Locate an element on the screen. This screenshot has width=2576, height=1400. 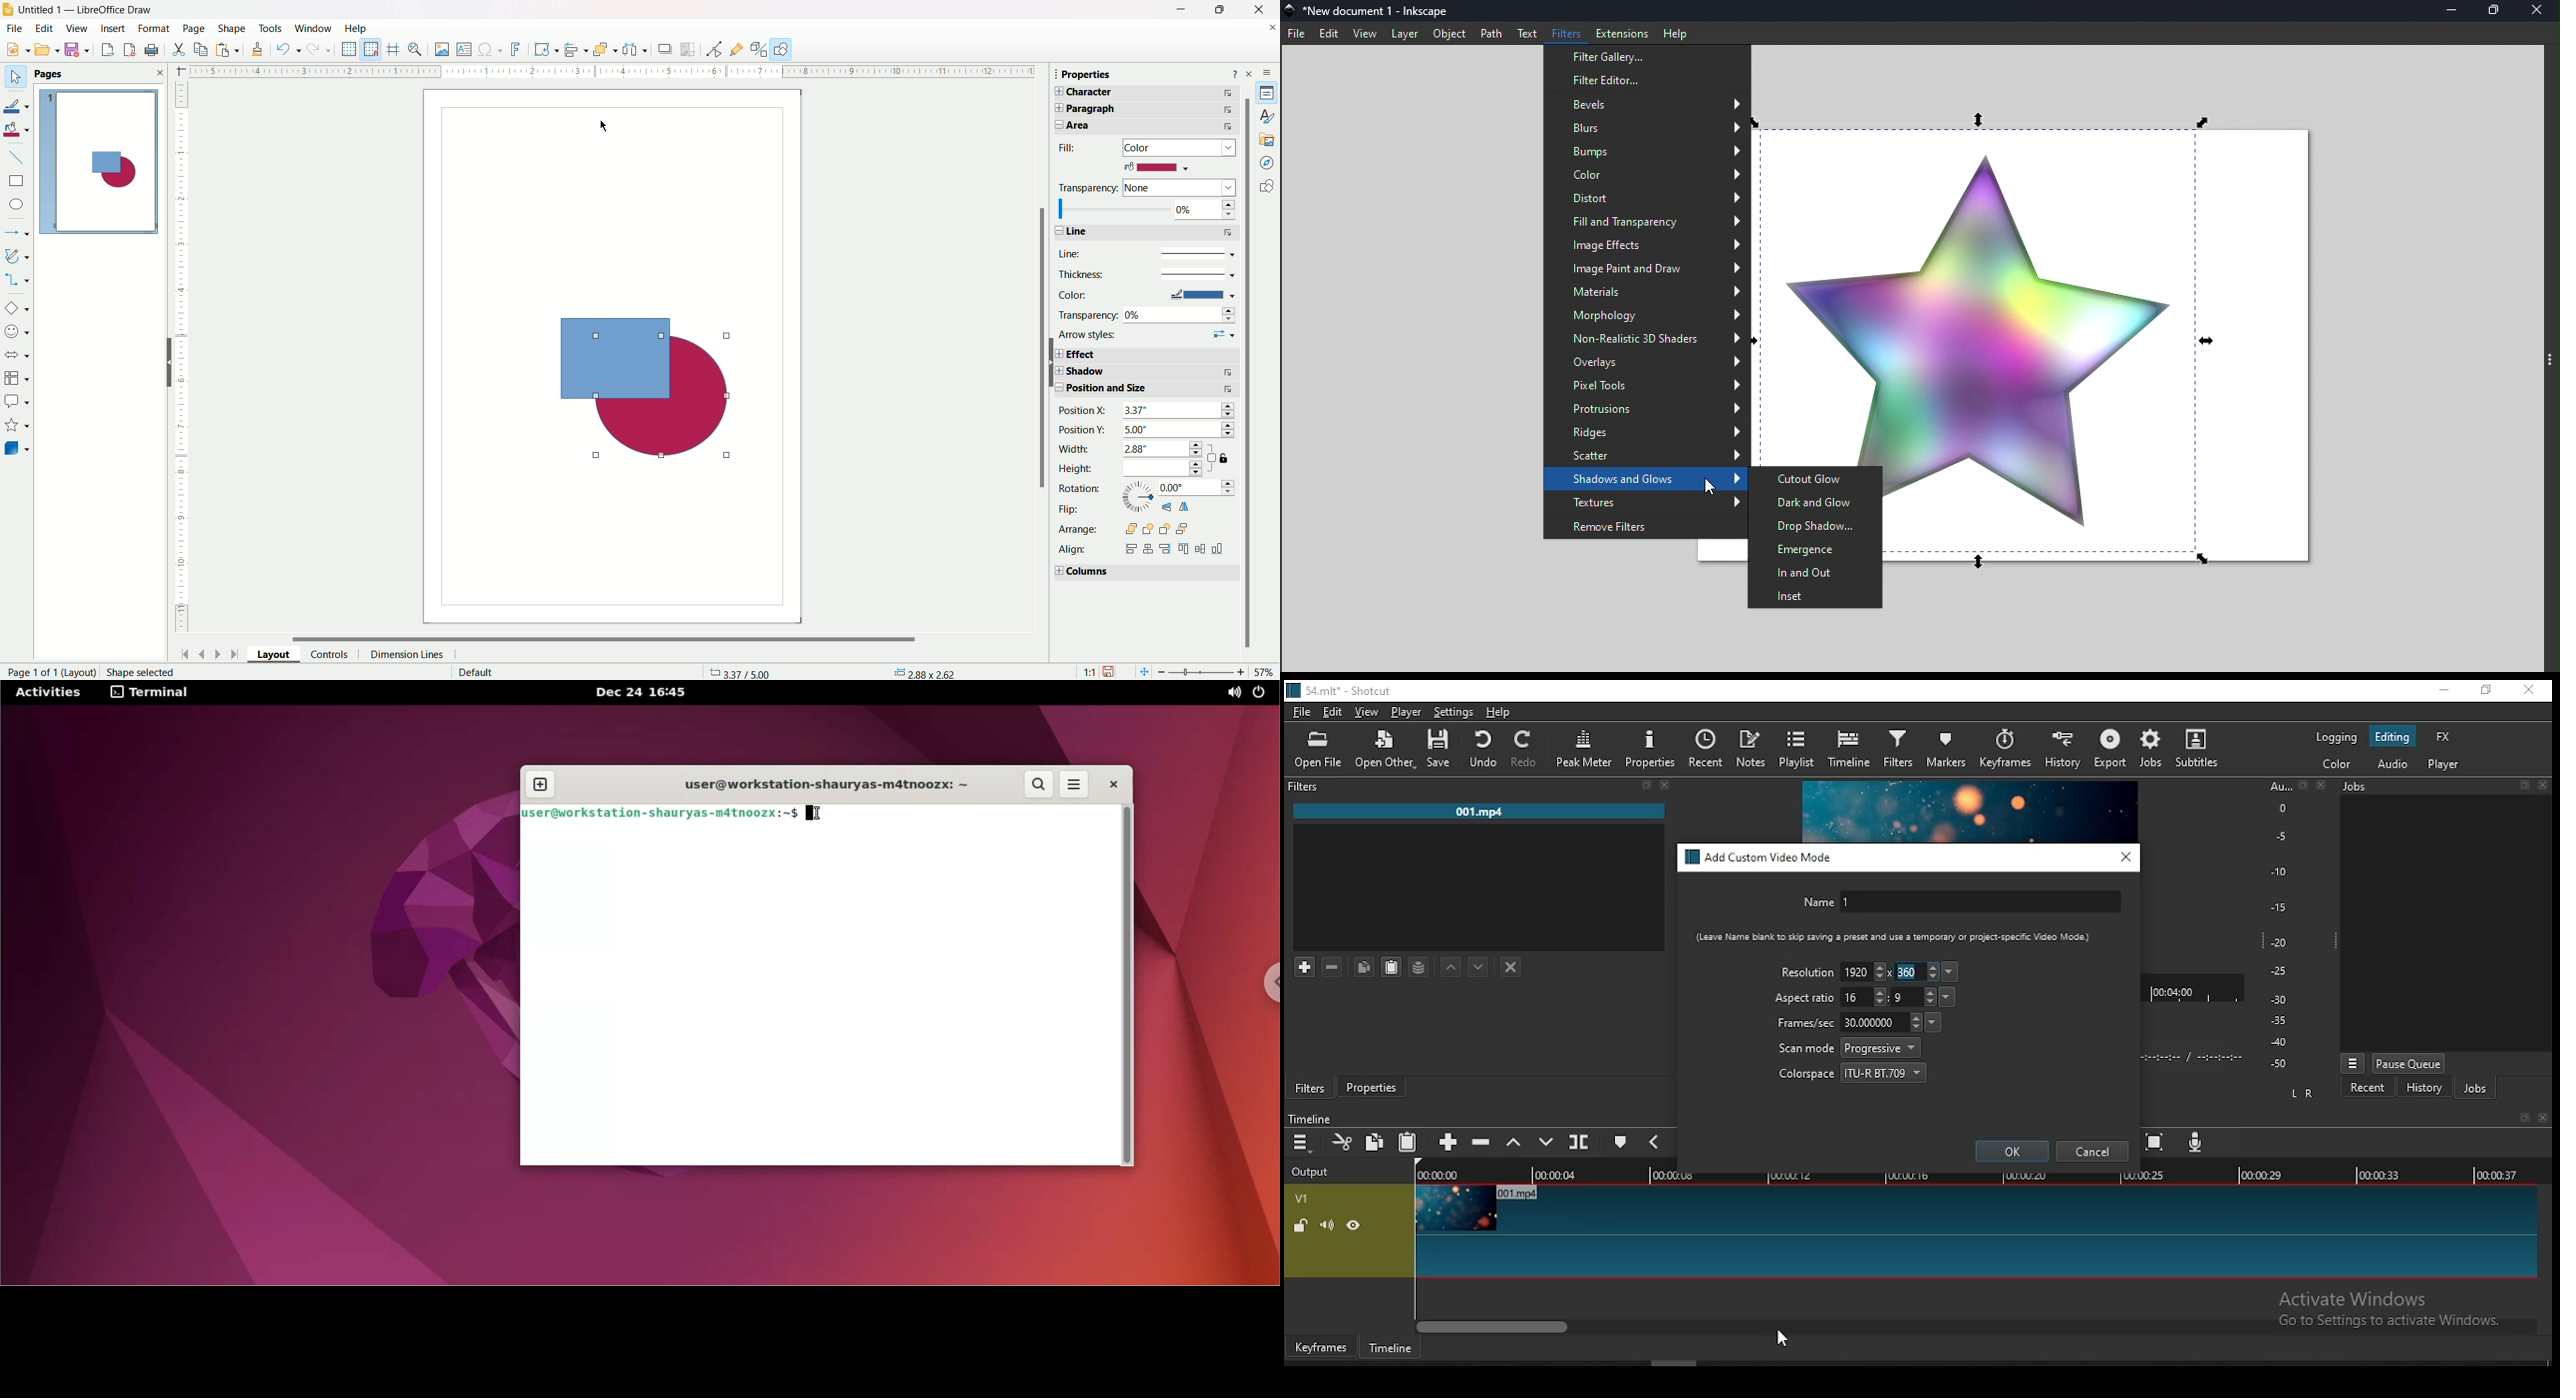
cut is located at coordinates (179, 49).